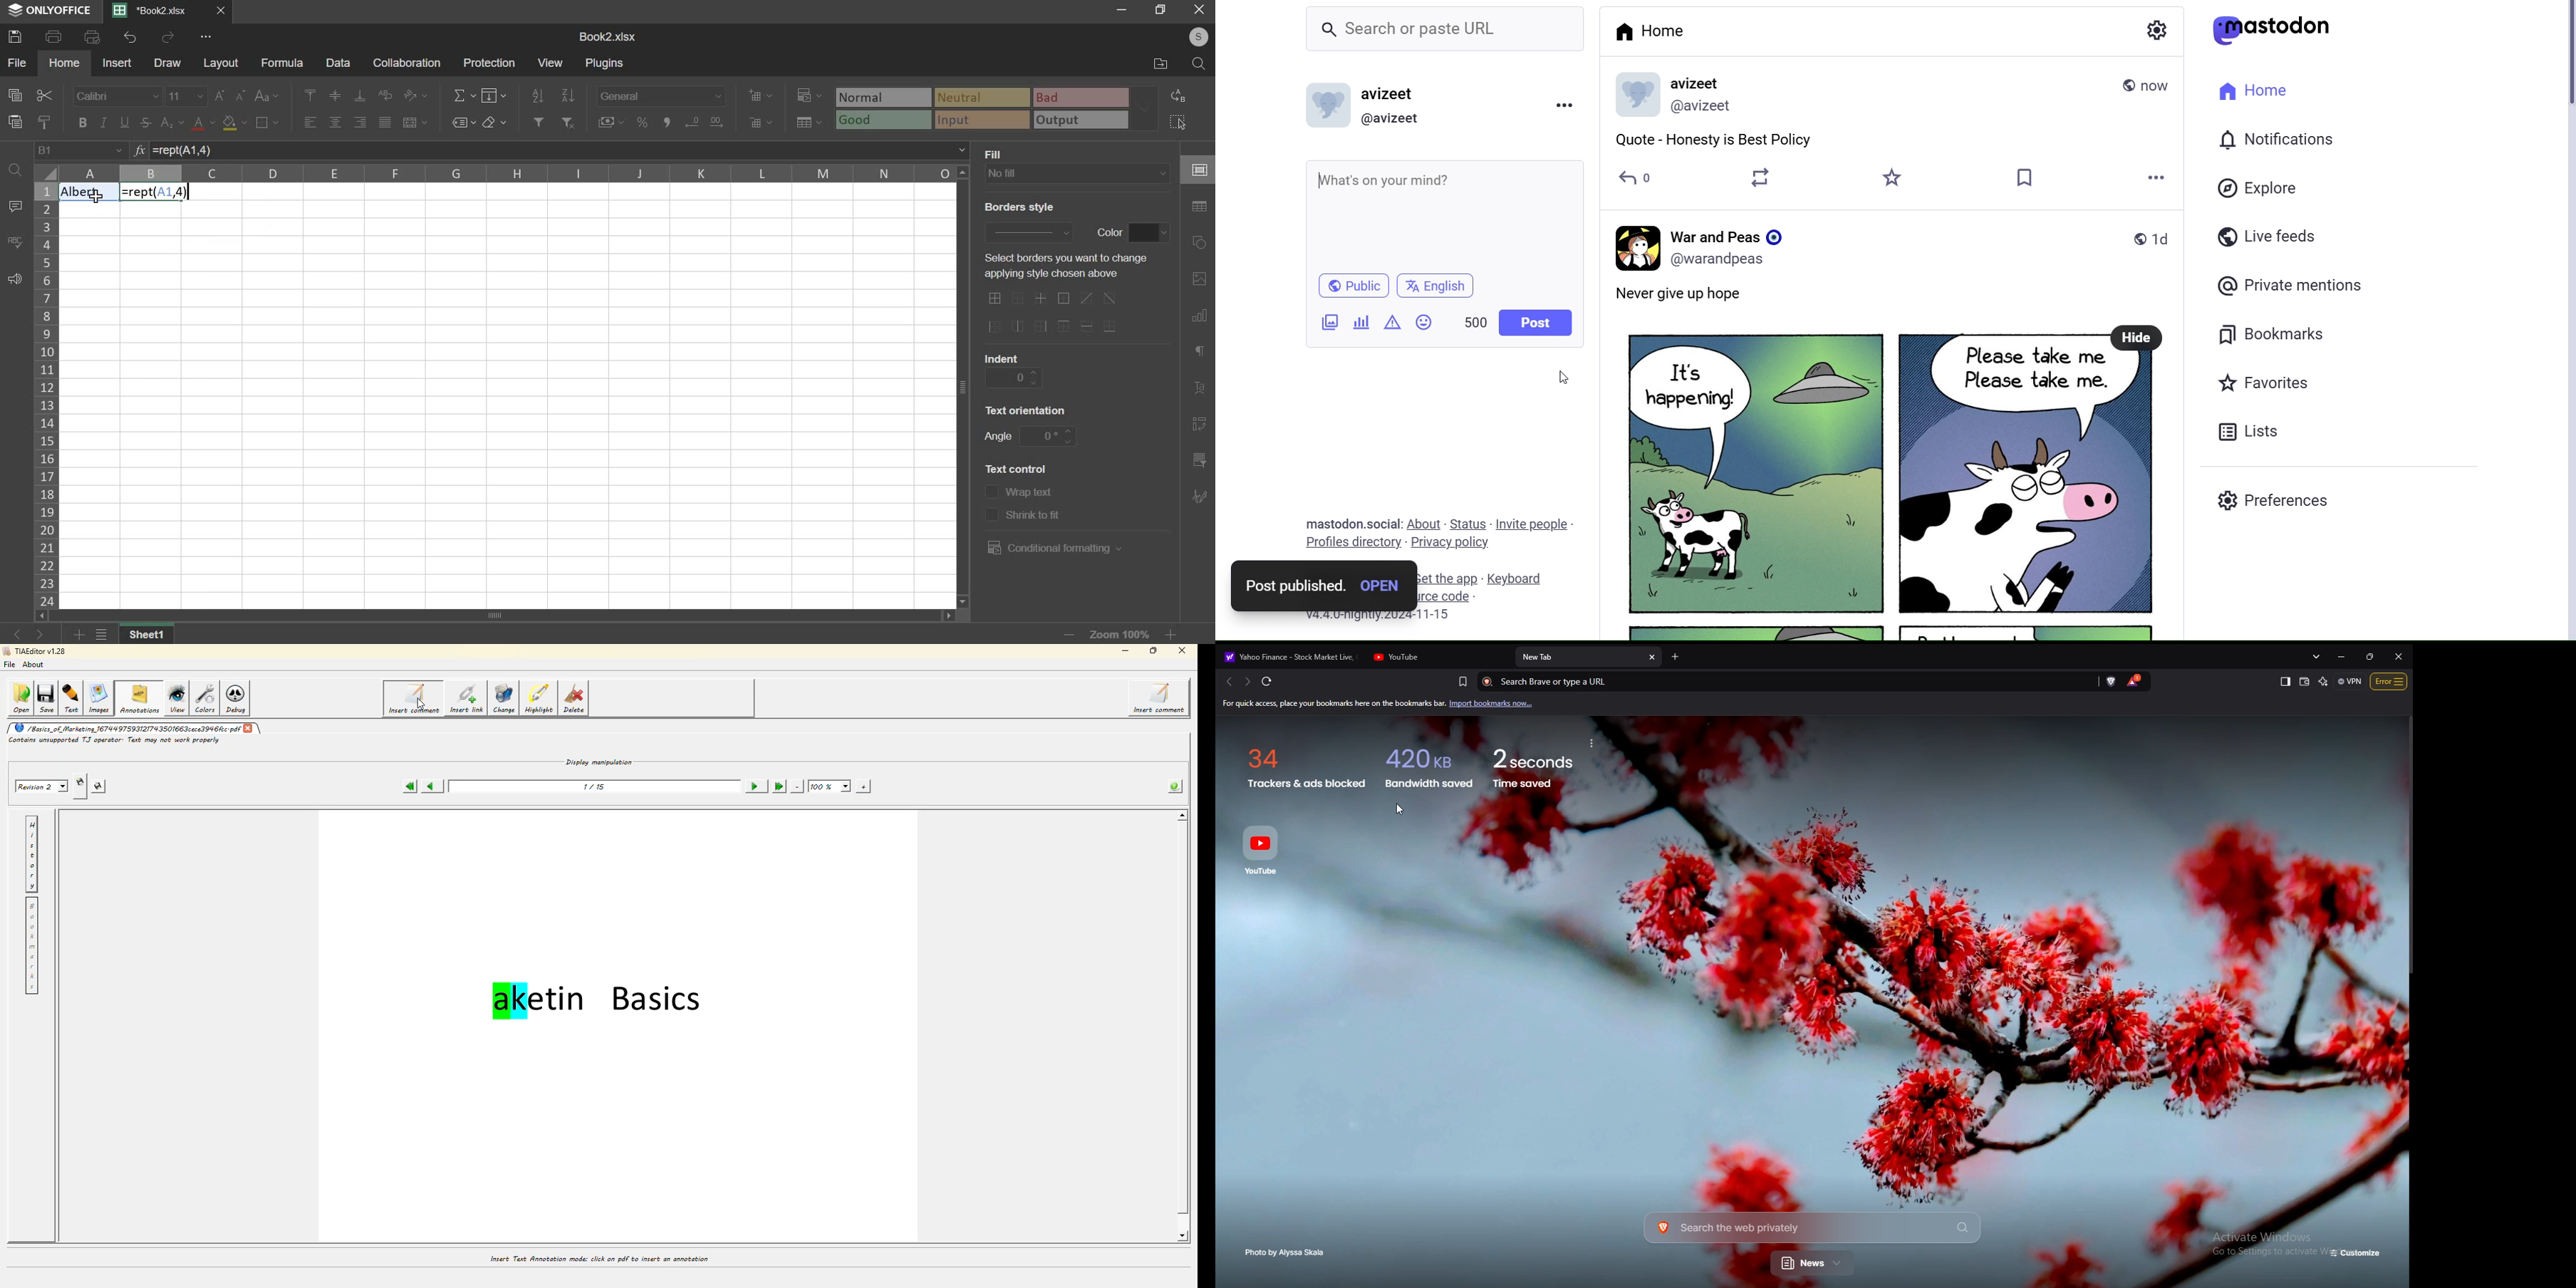 This screenshot has width=2576, height=1288. I want to click on indent, so click(1011, 377).